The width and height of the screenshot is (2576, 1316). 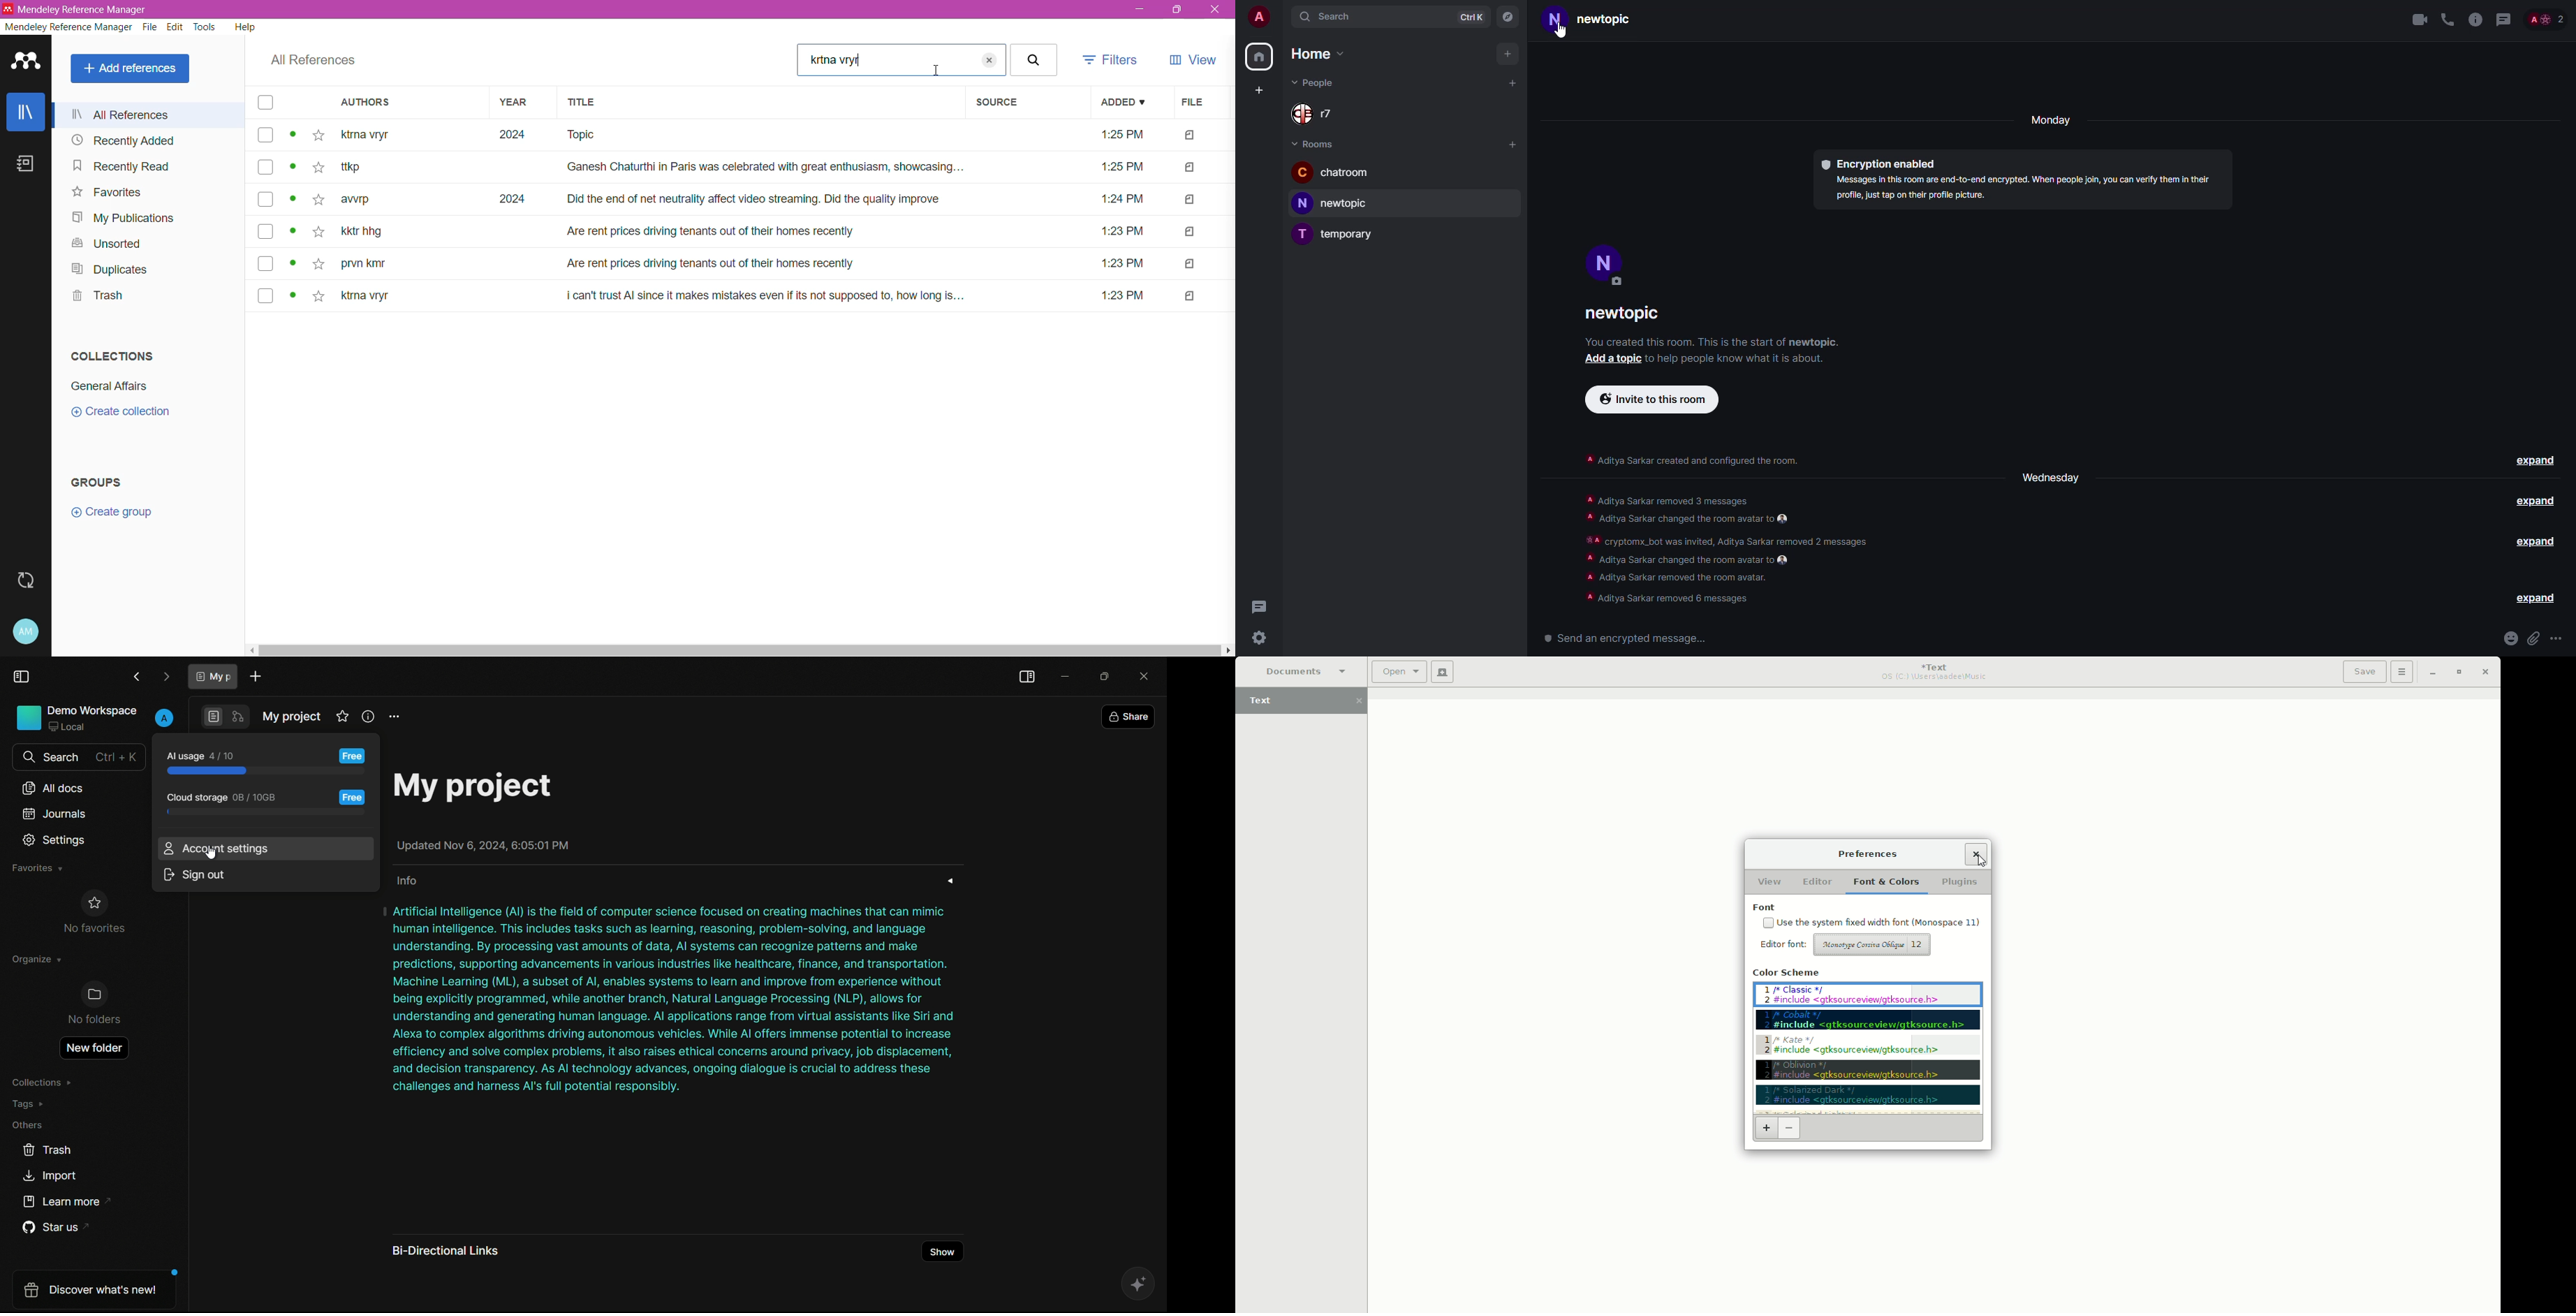 What do you see at coordinates (120, 166) in the screenshot?
I see `Recently Read` at bounding box center [120, 166].